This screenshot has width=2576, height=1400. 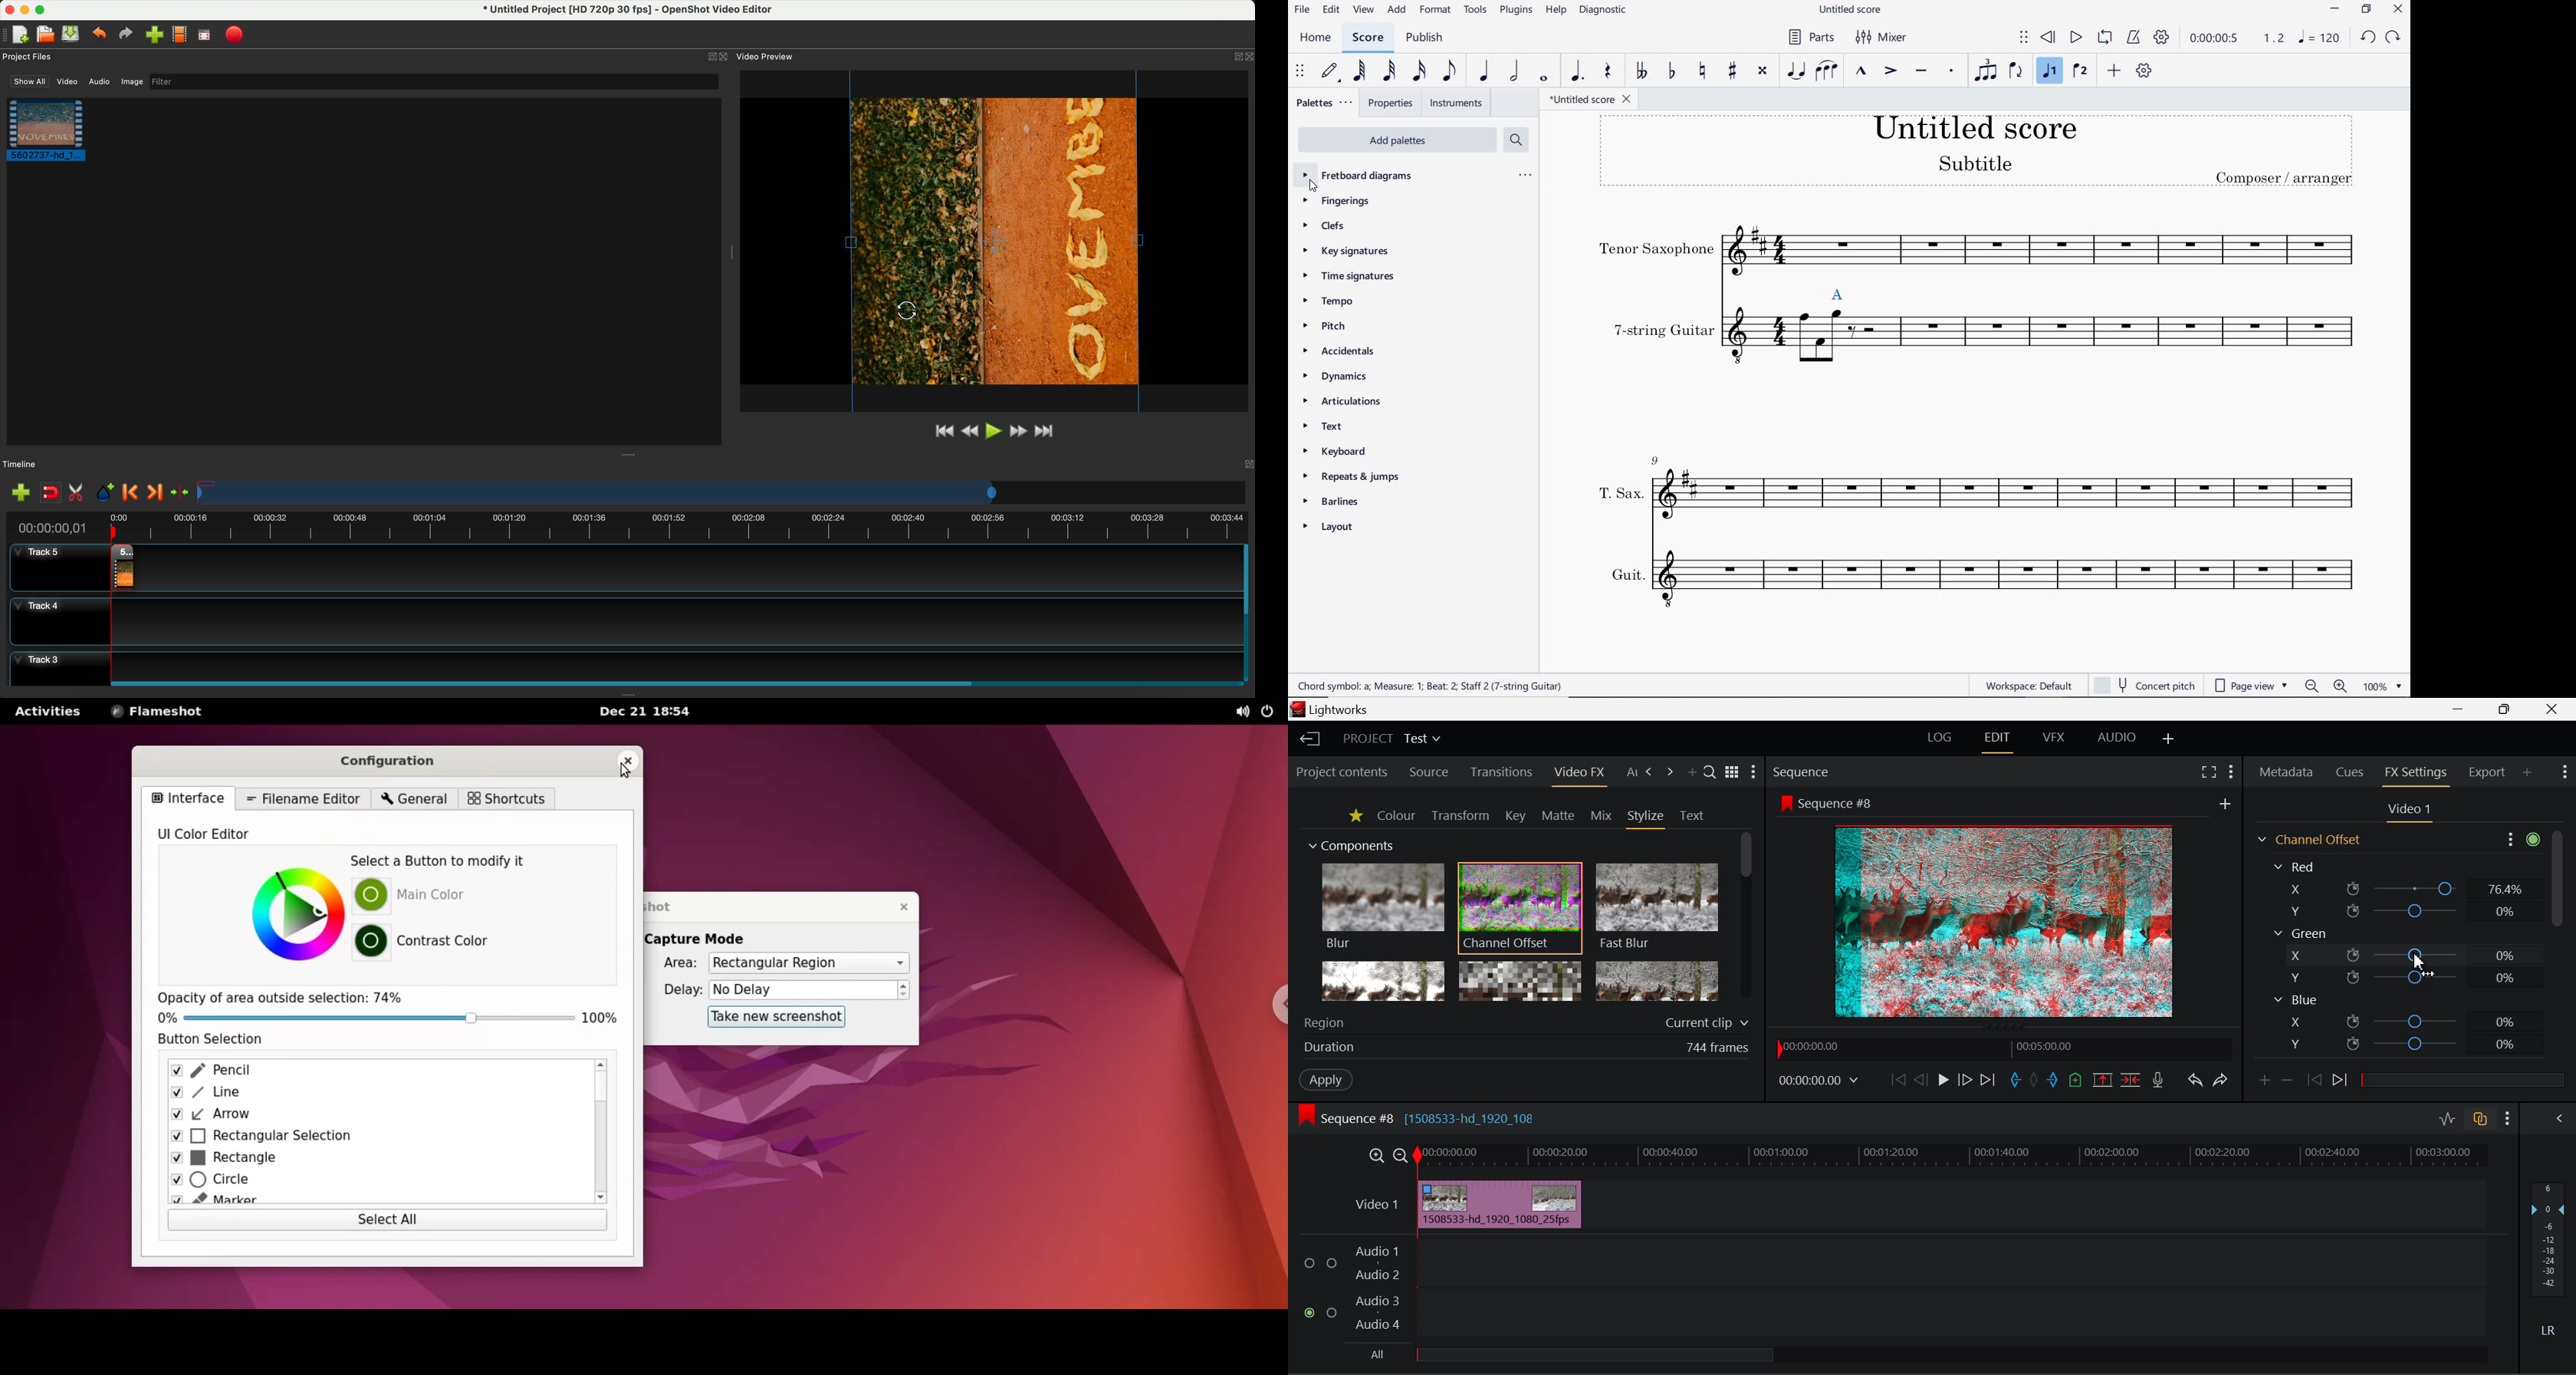 What do you see at coordinates (2449, 1120) in the screenshot?
I see `Toggle Audio Levels Editing` at bounding box center [2449, 1120].